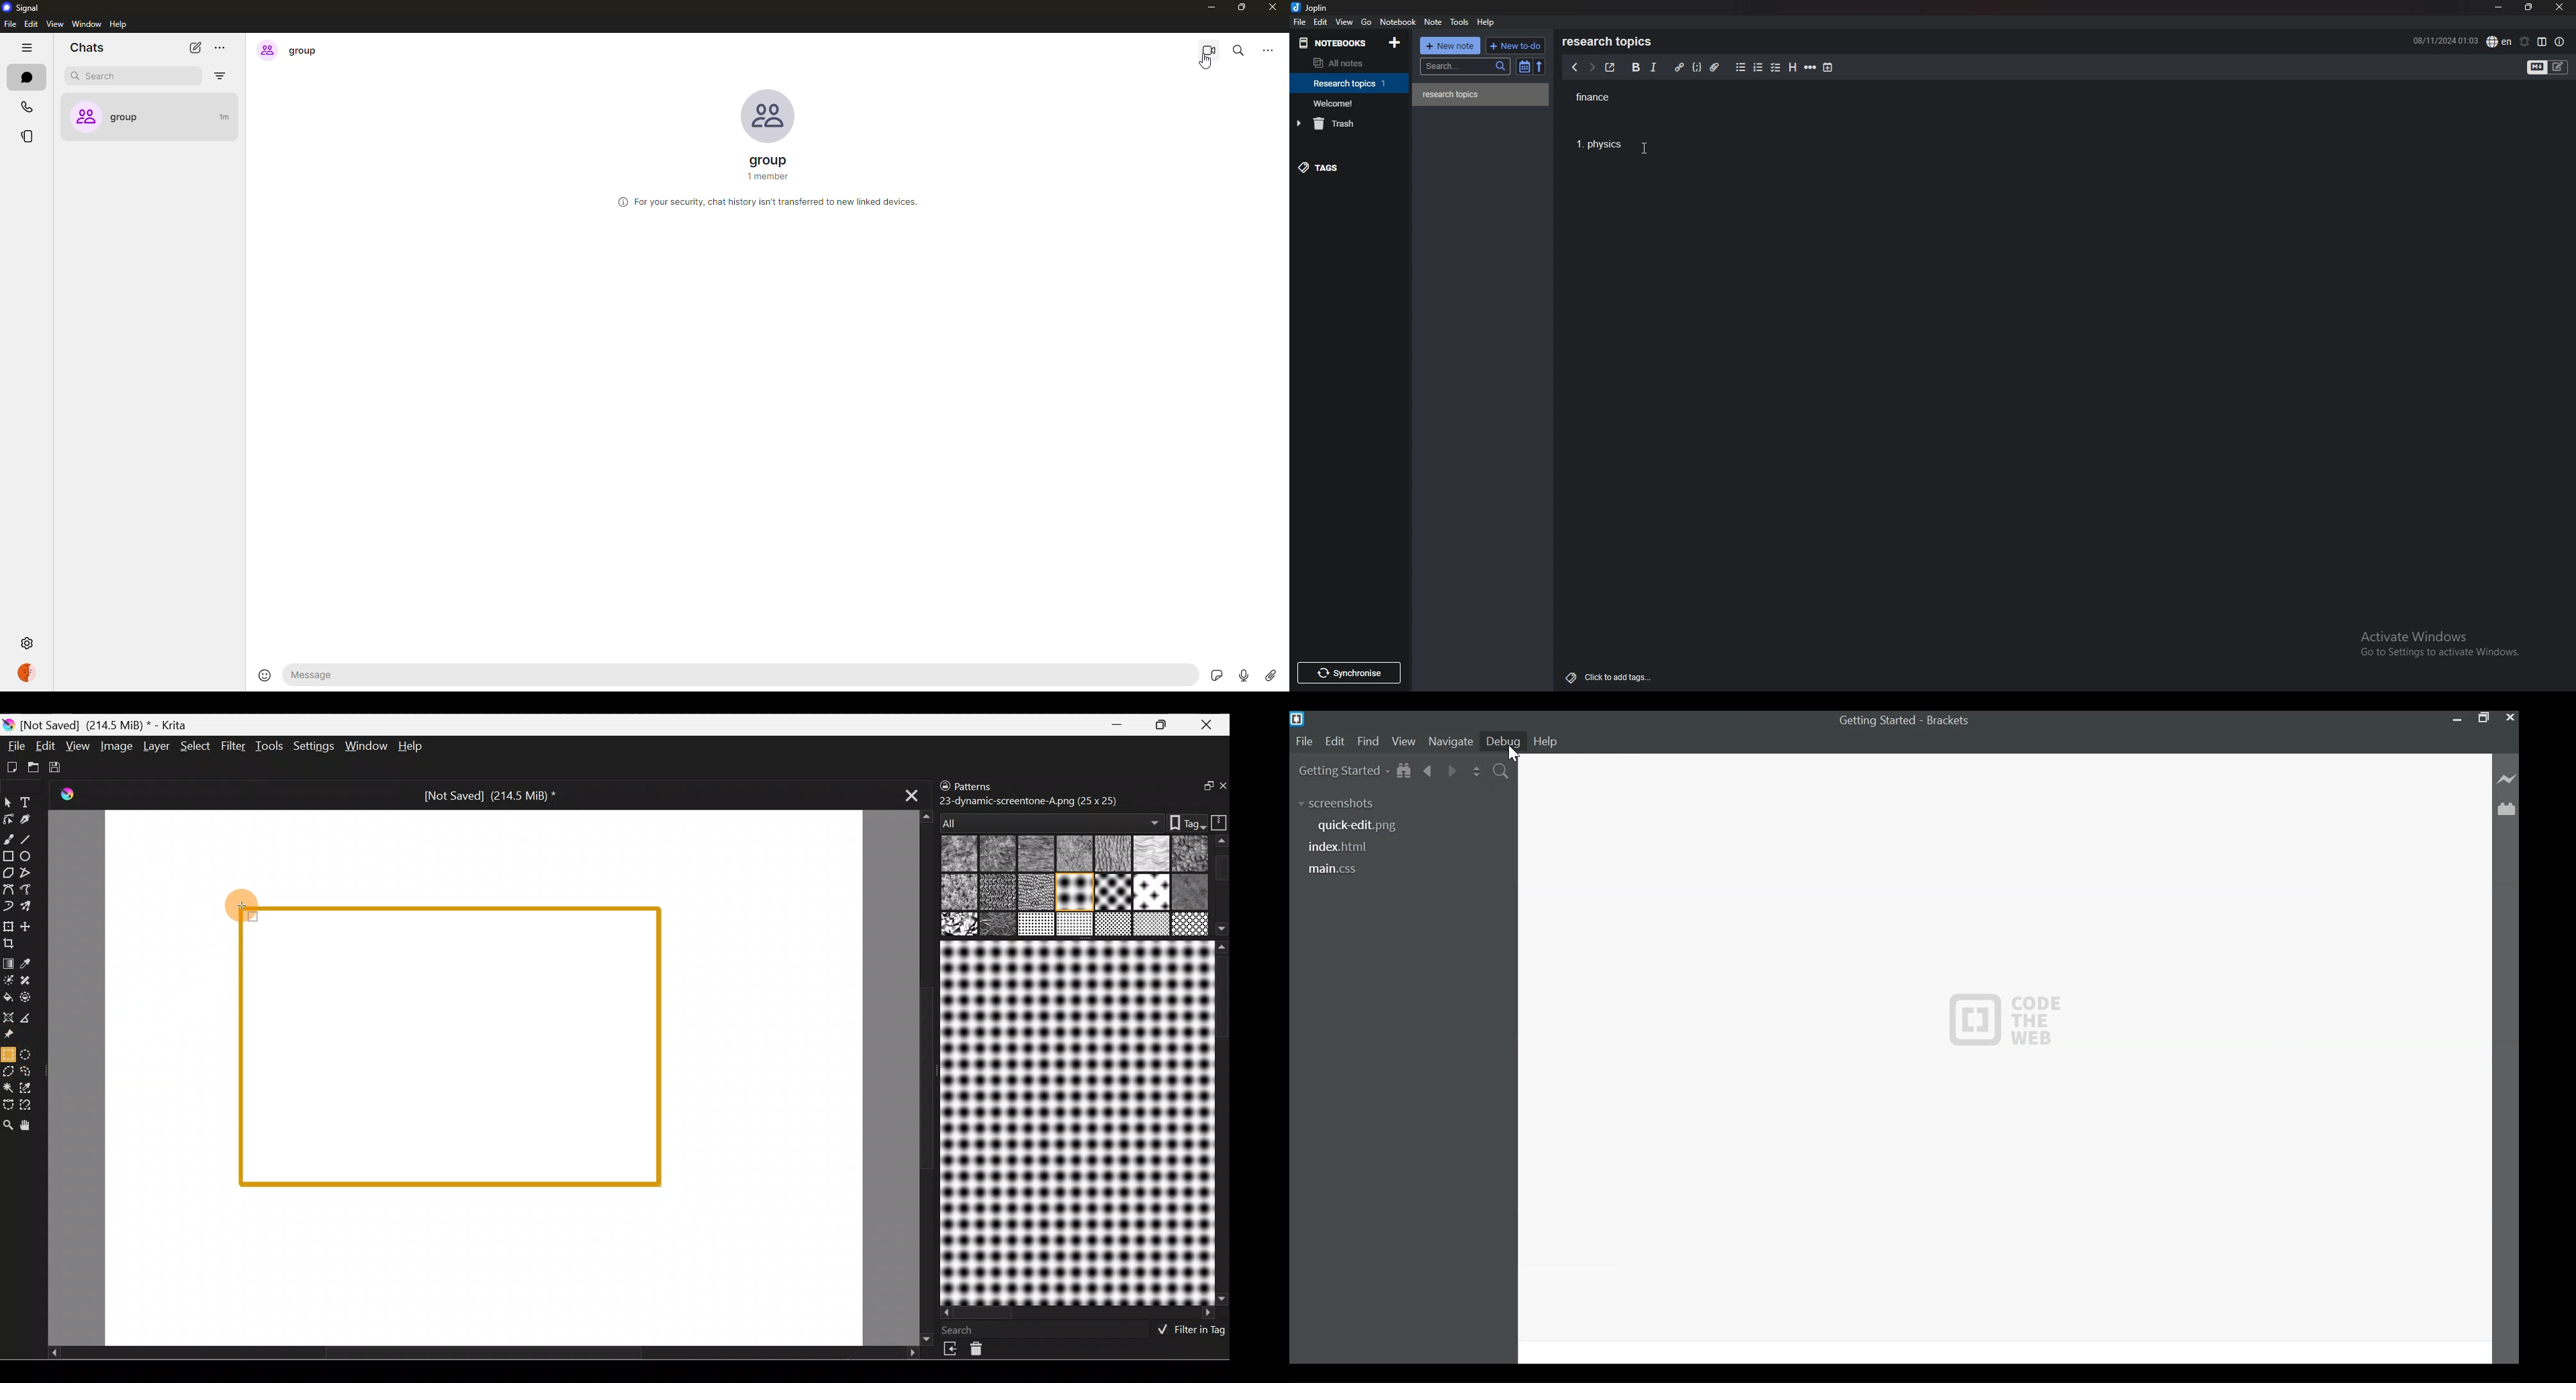 This screenshot has width=2576, height=1400. What do you see at coordinates (28, 889) in the screenshot?
I see `Freehand path tool` at bounding box center [28, 889].